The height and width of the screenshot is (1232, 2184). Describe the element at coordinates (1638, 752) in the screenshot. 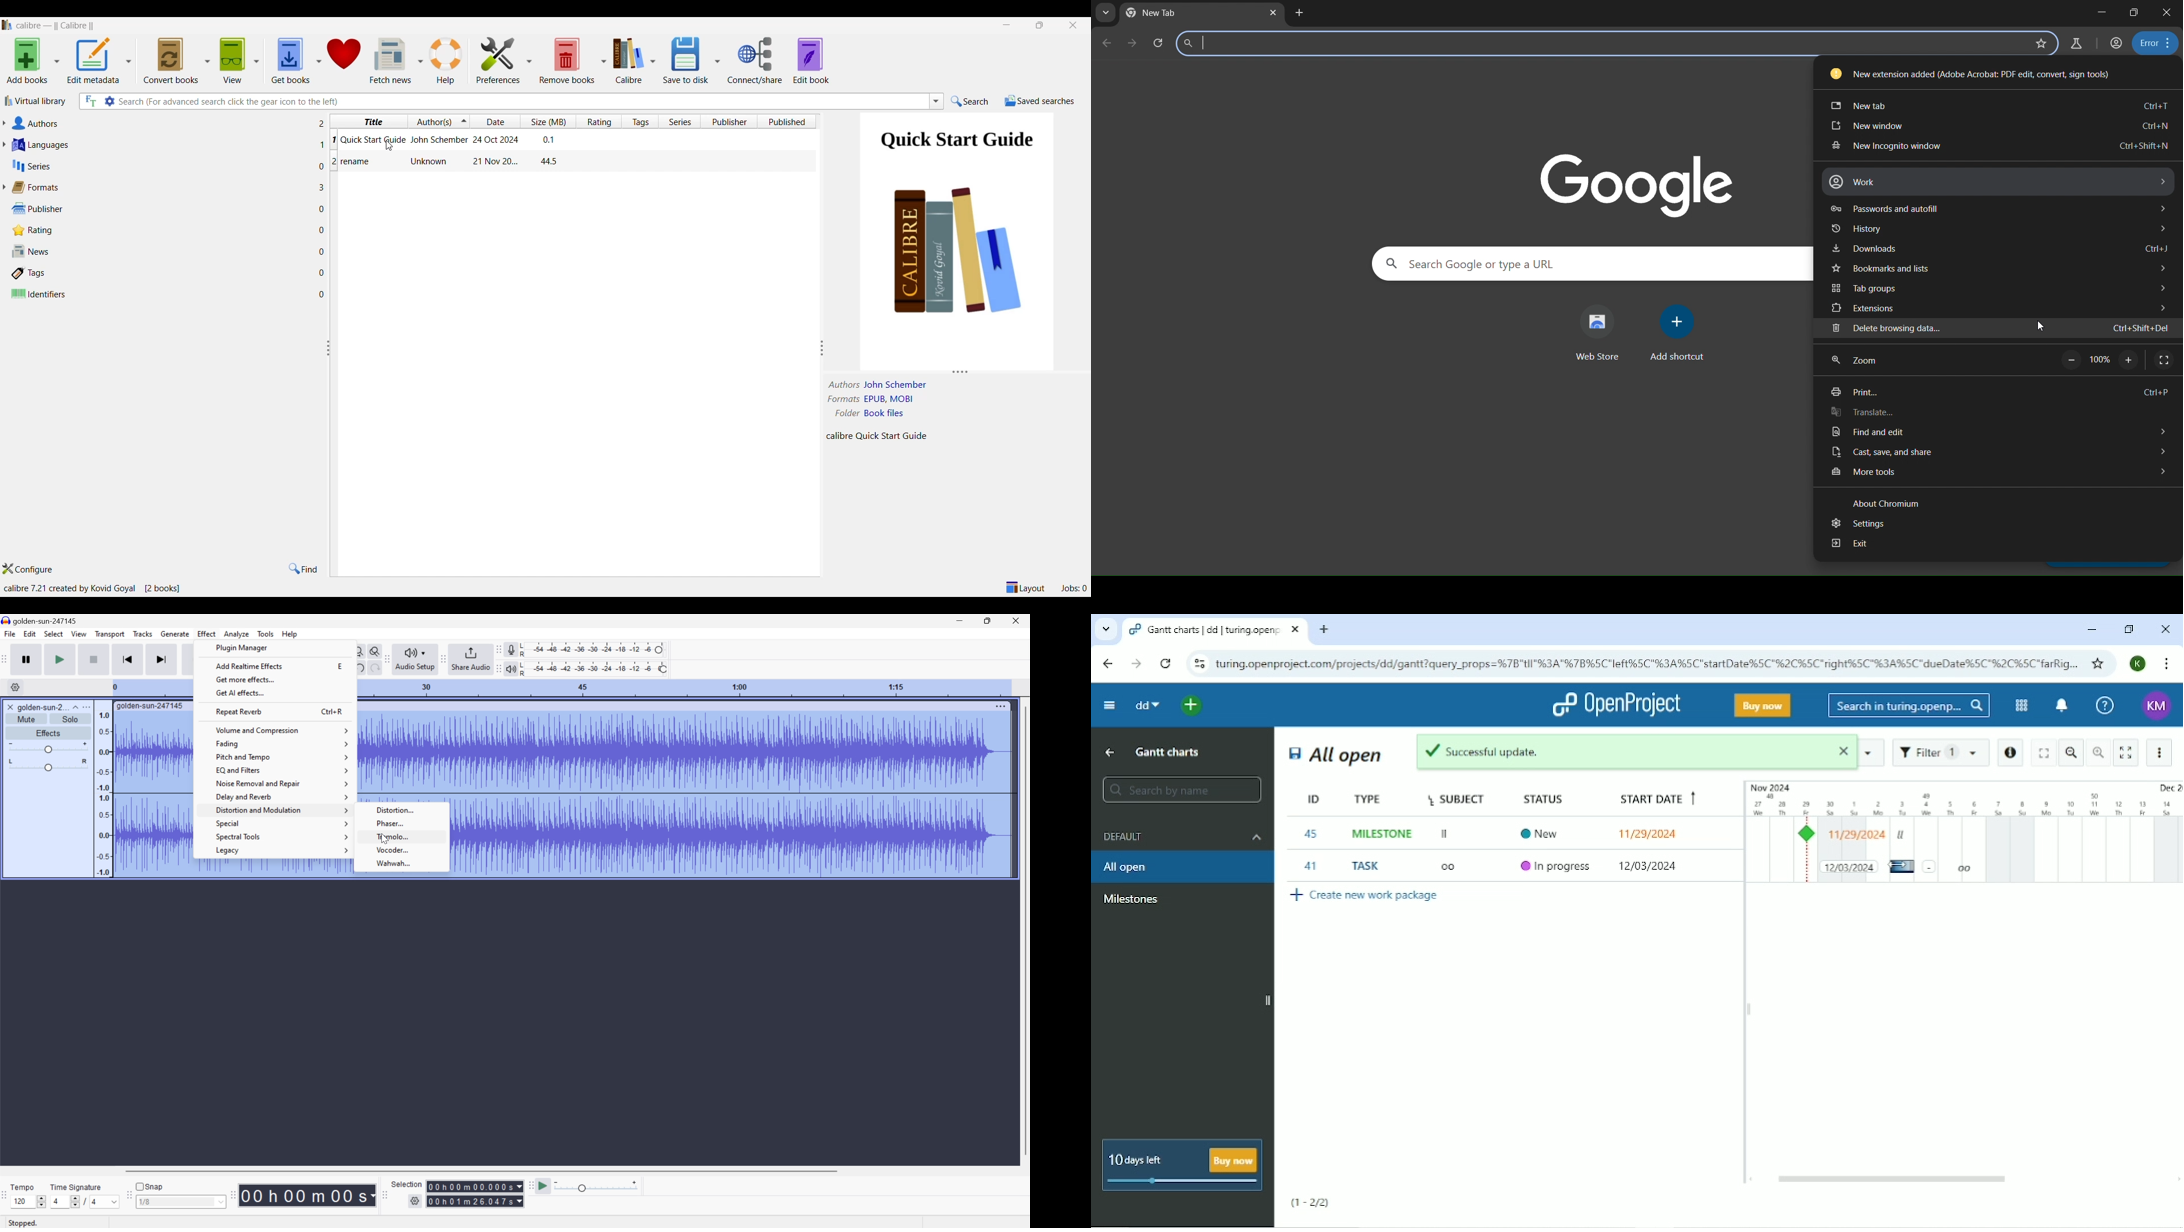

I see `Successful update.` at that location.